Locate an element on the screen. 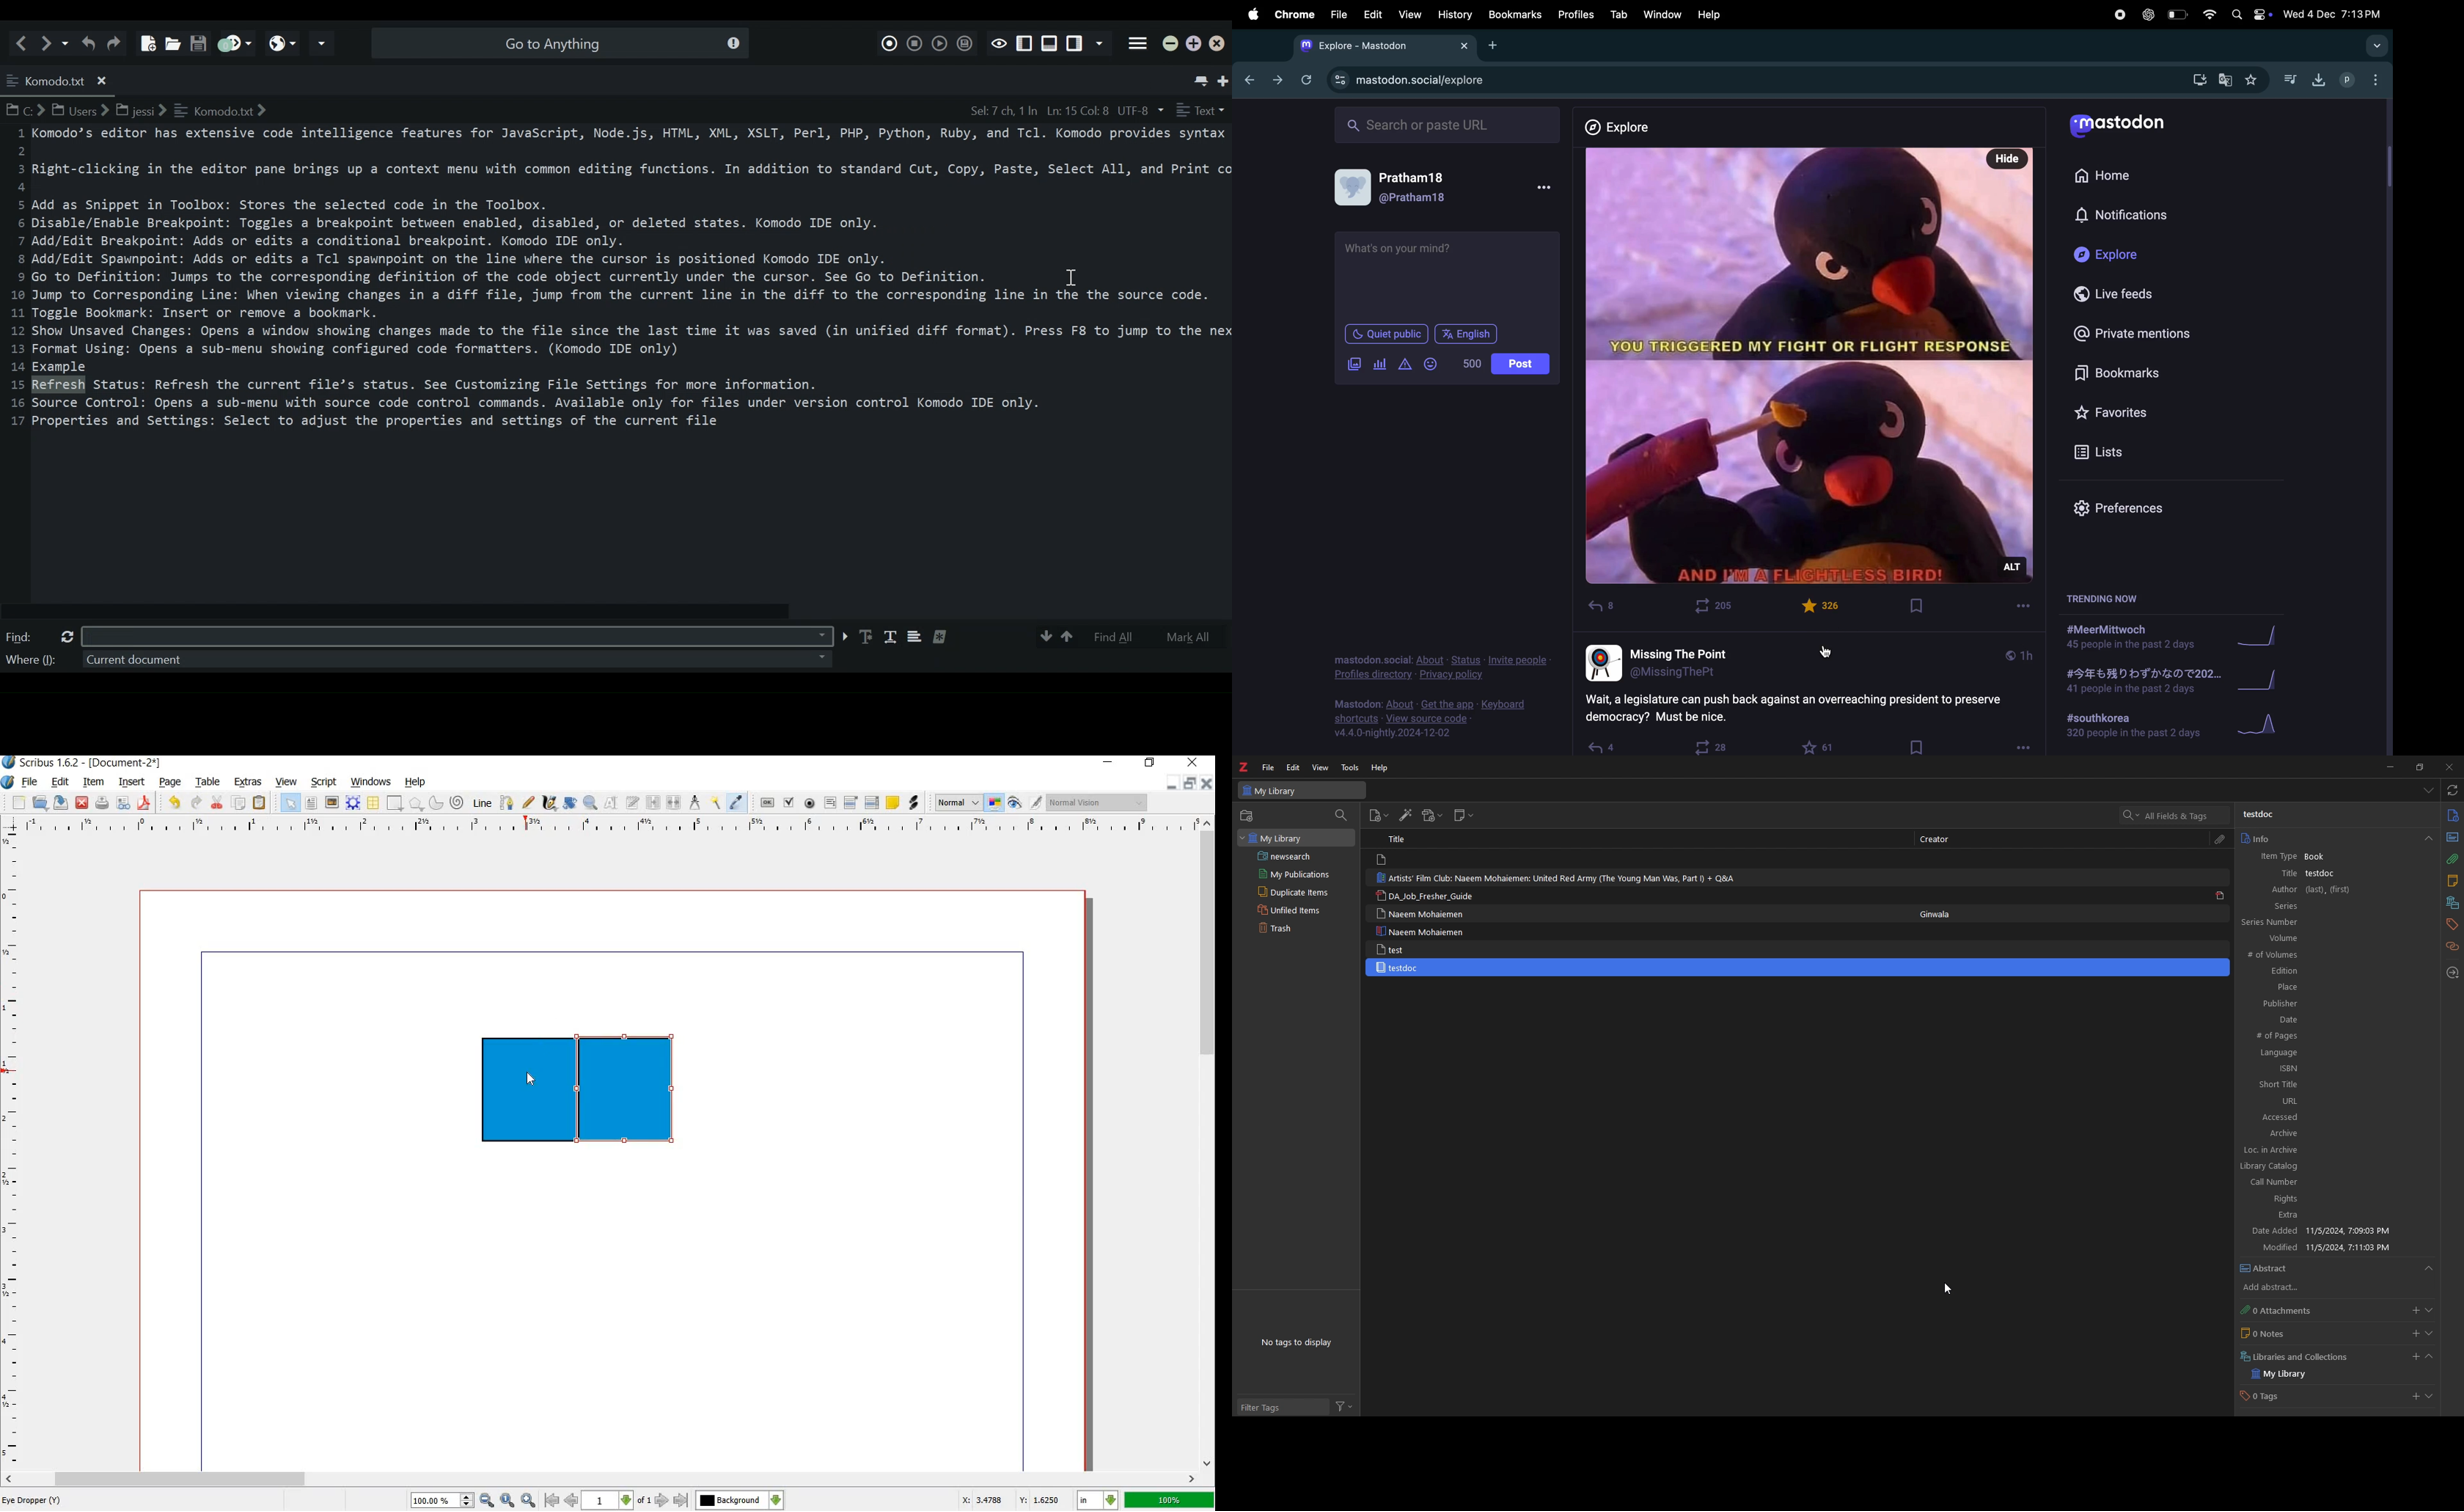 The width and height of the screenshot is (2464, 1512). graph is located at coordinates (2259, 679).